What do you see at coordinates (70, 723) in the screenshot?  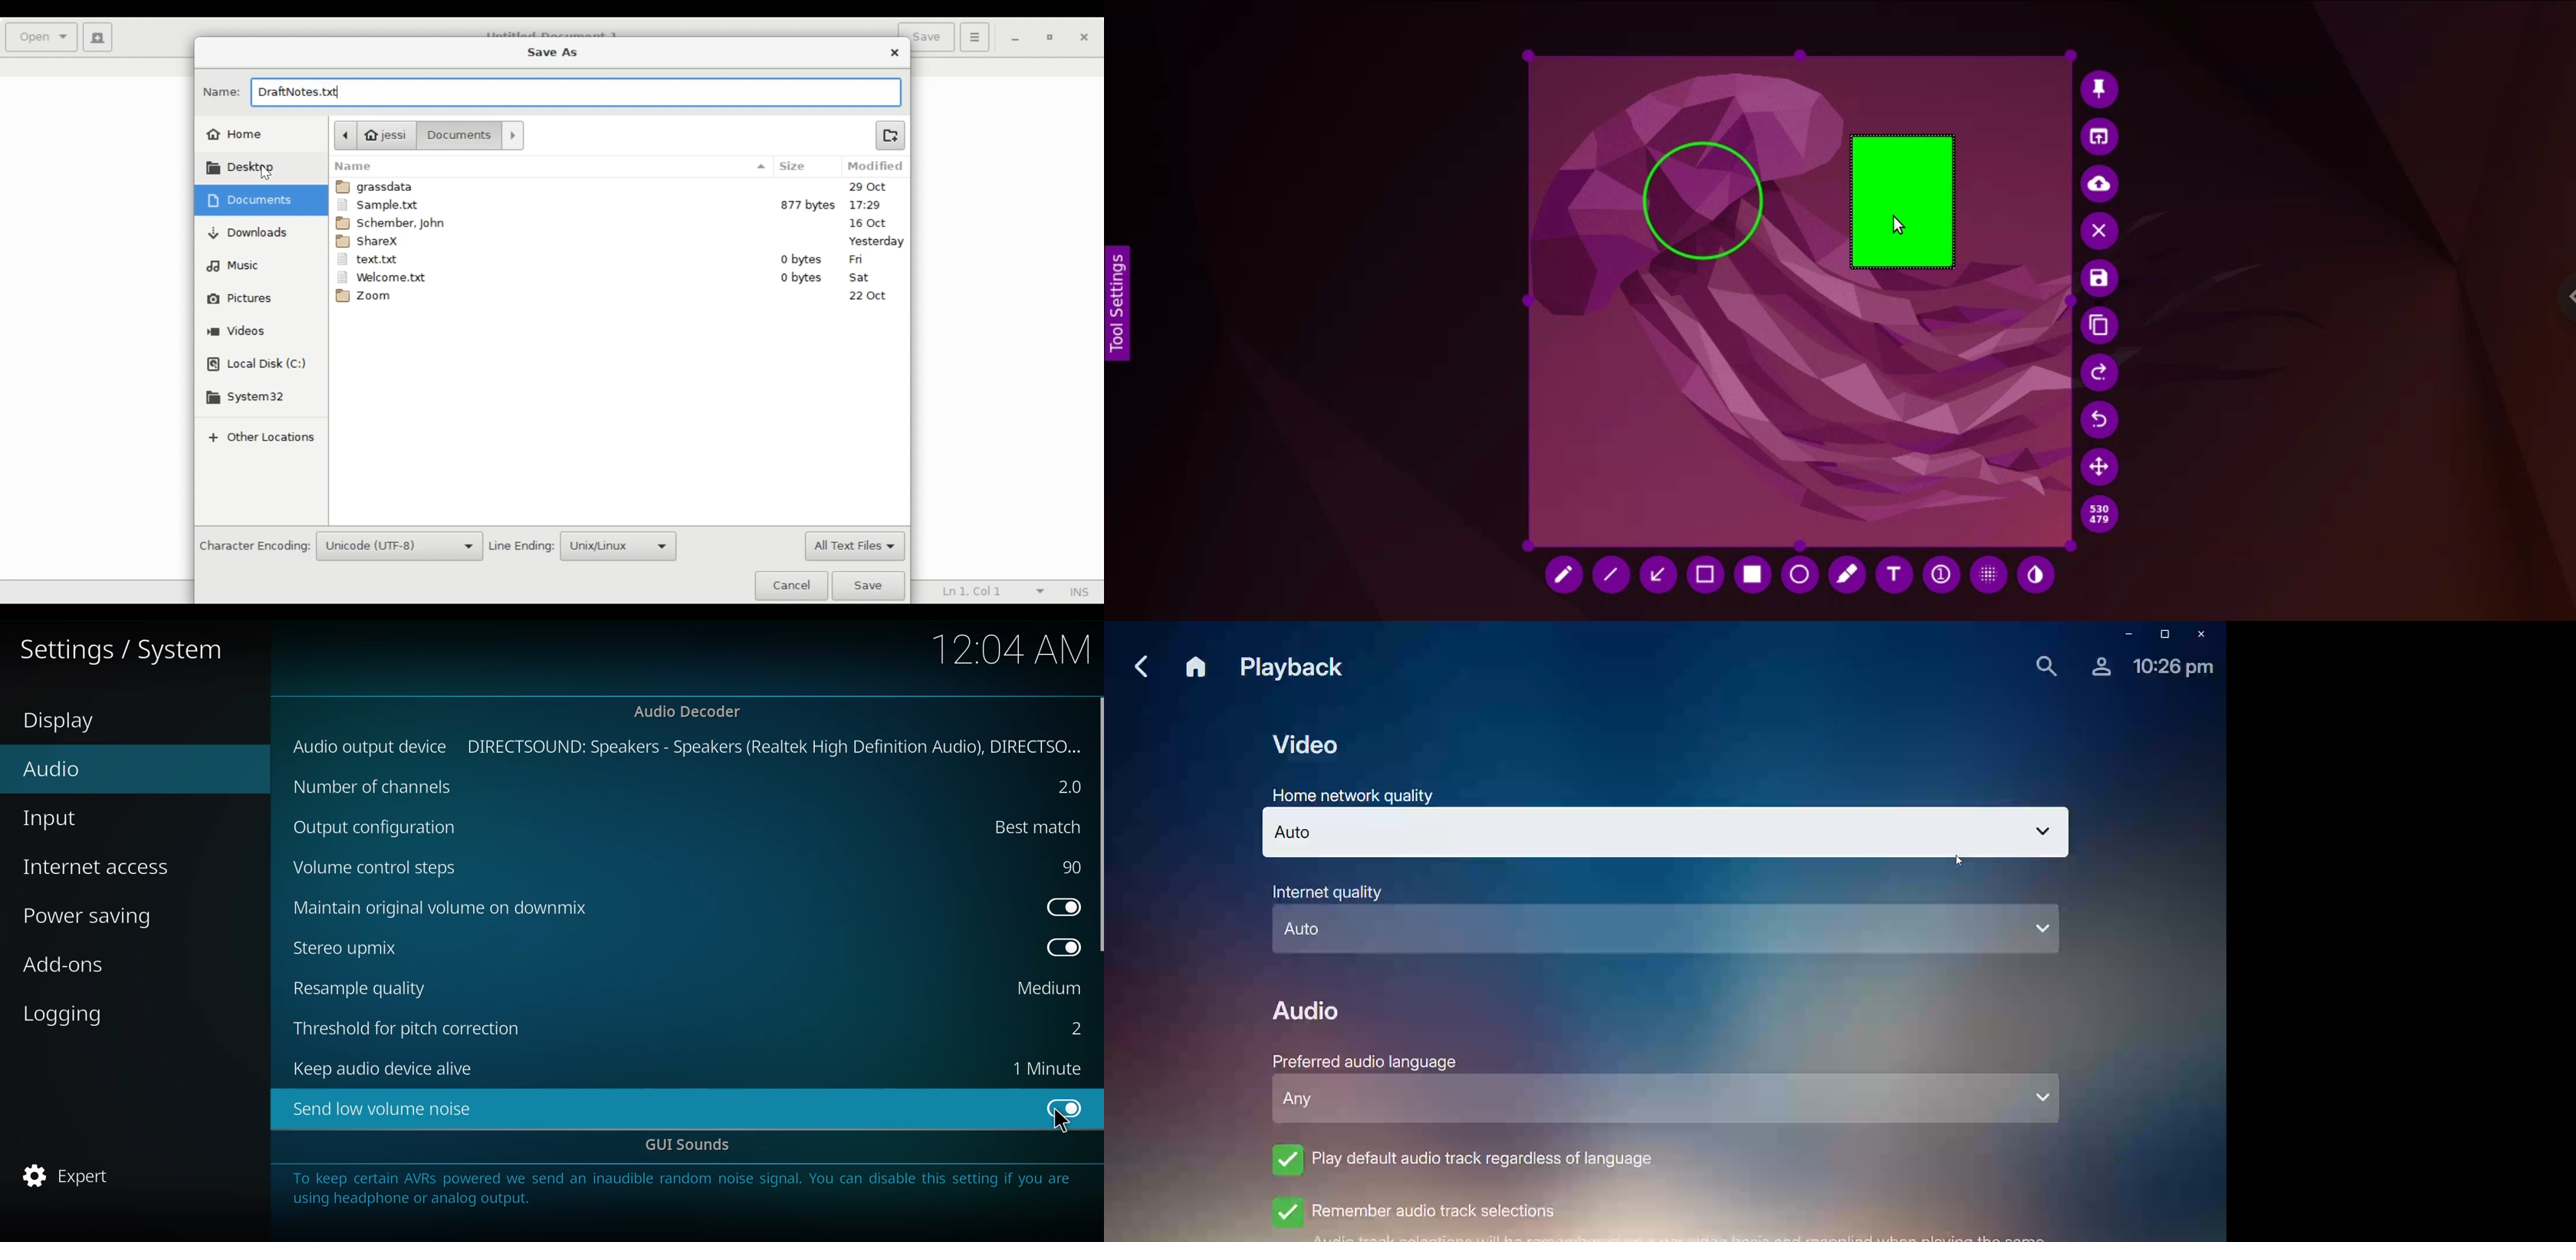 I see `display` at bounding box center [70, 723].